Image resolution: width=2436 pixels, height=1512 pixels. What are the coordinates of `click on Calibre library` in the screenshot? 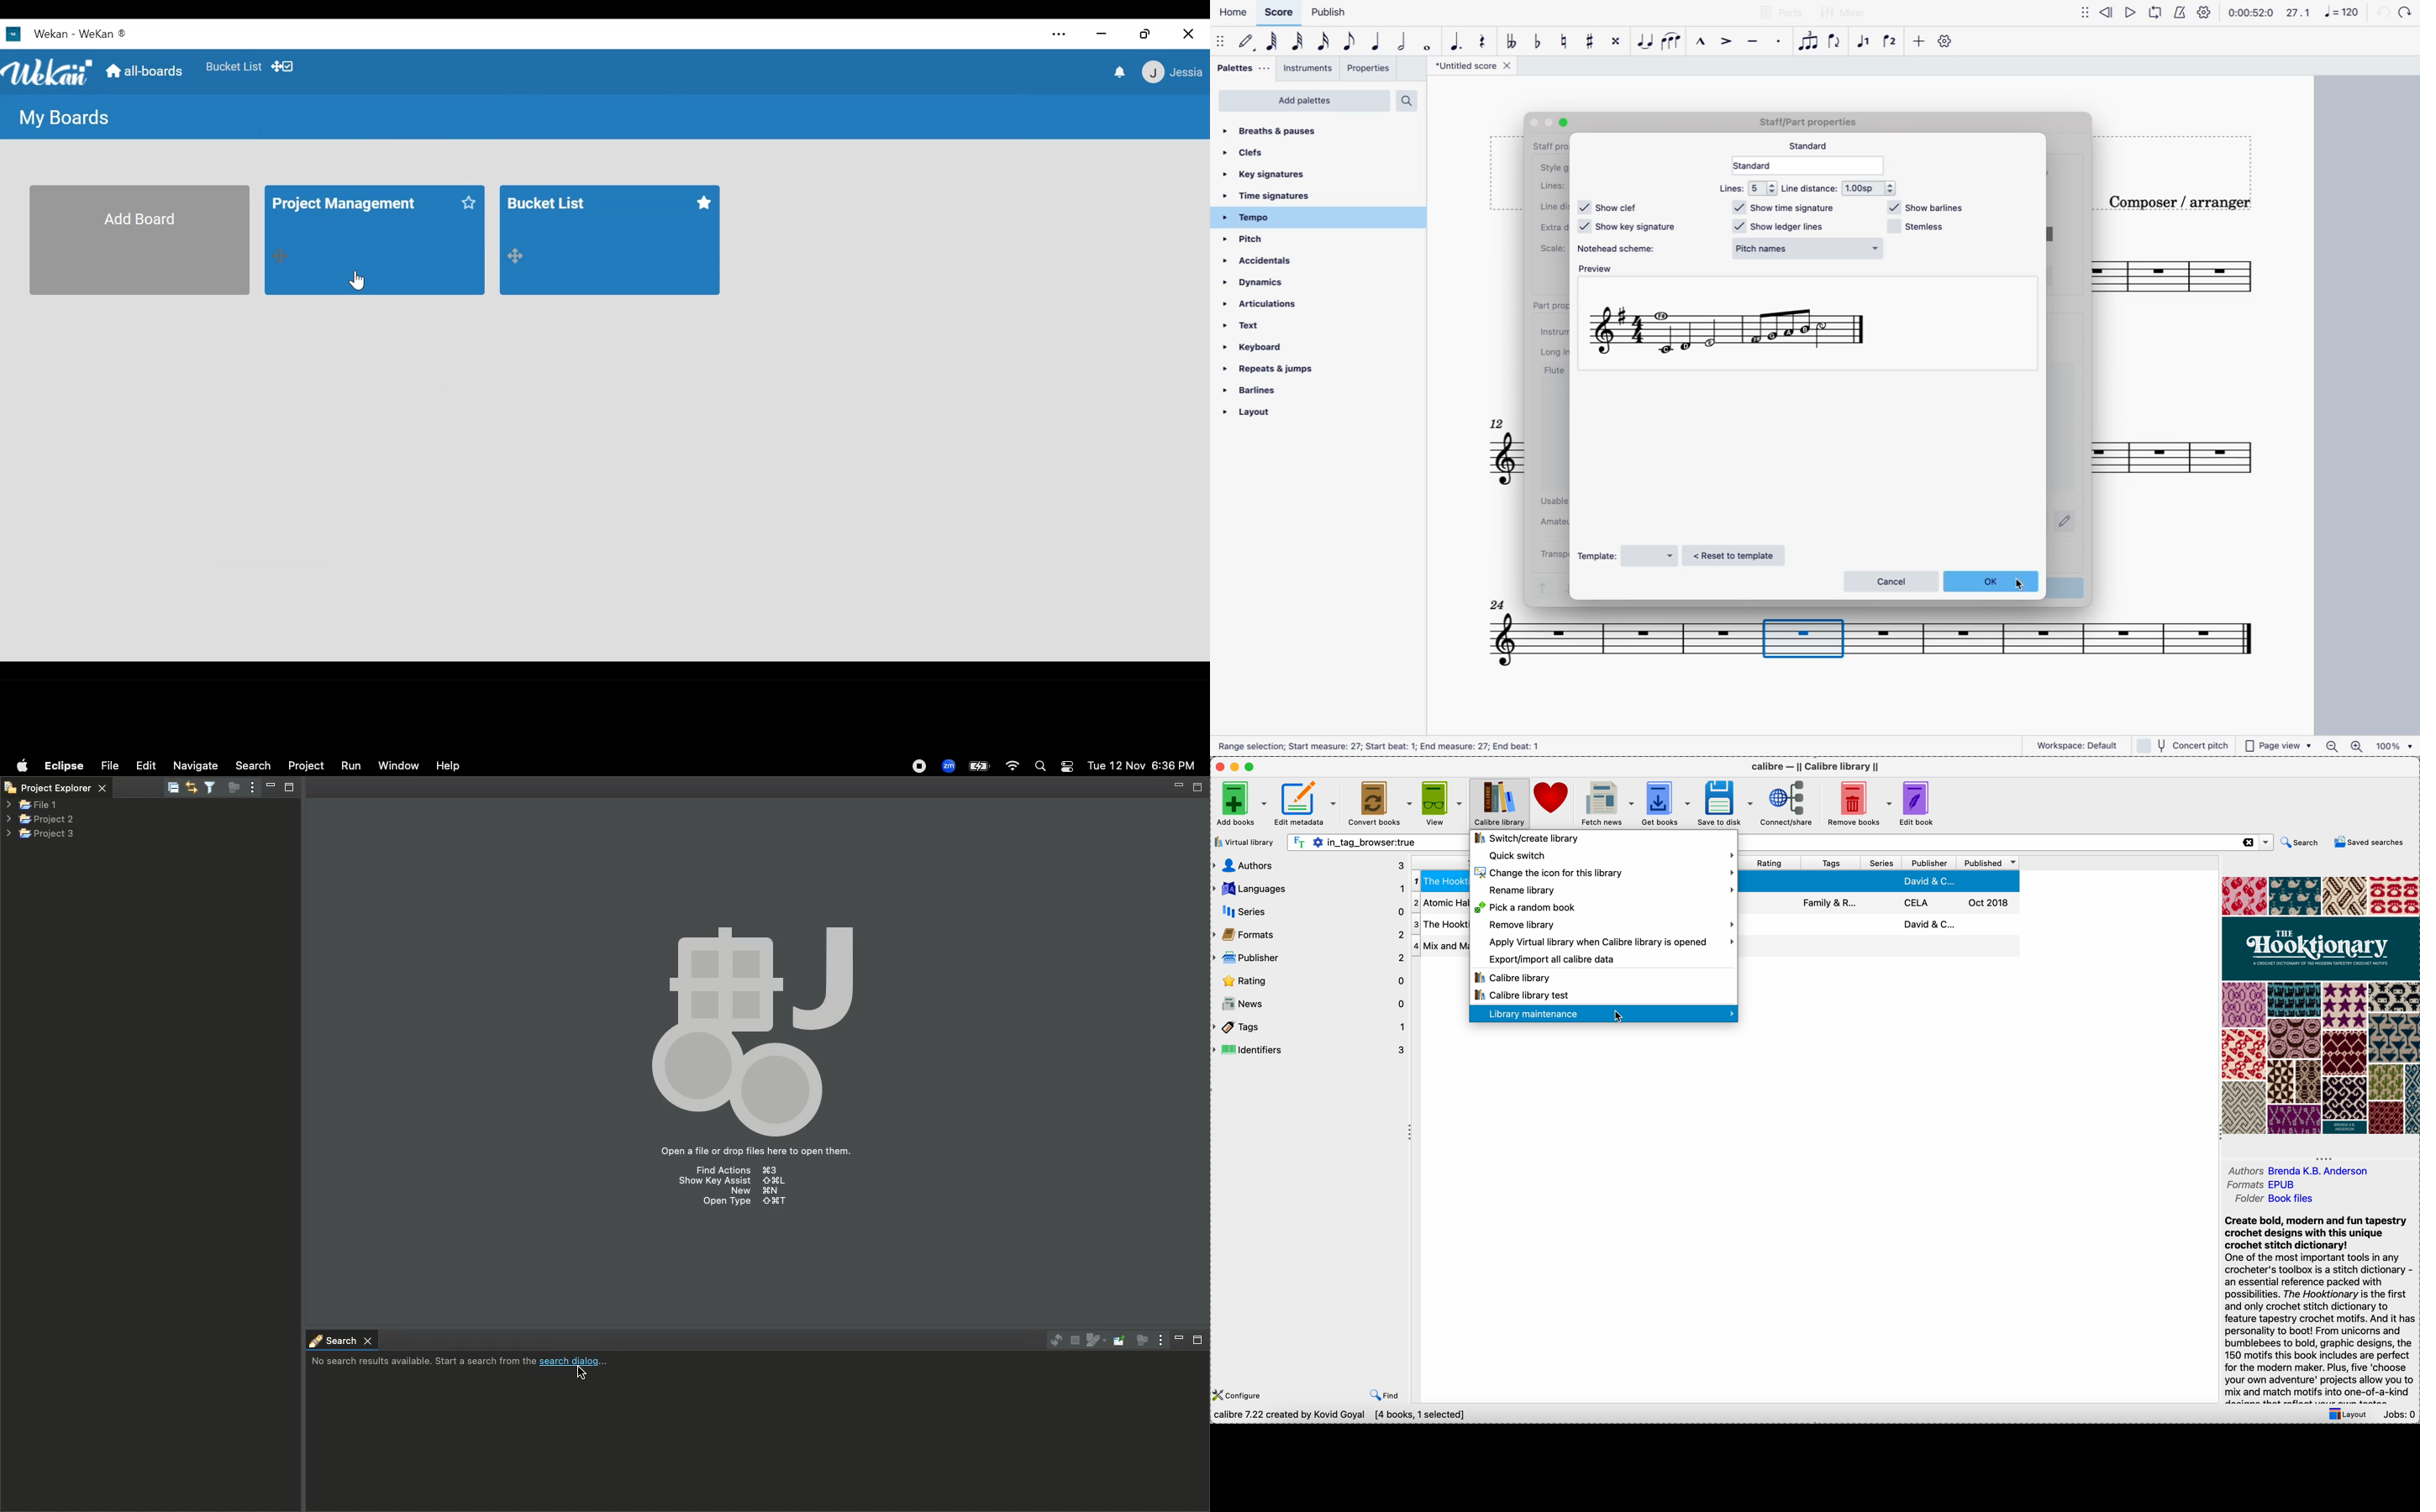 It's located at (1498, 803).